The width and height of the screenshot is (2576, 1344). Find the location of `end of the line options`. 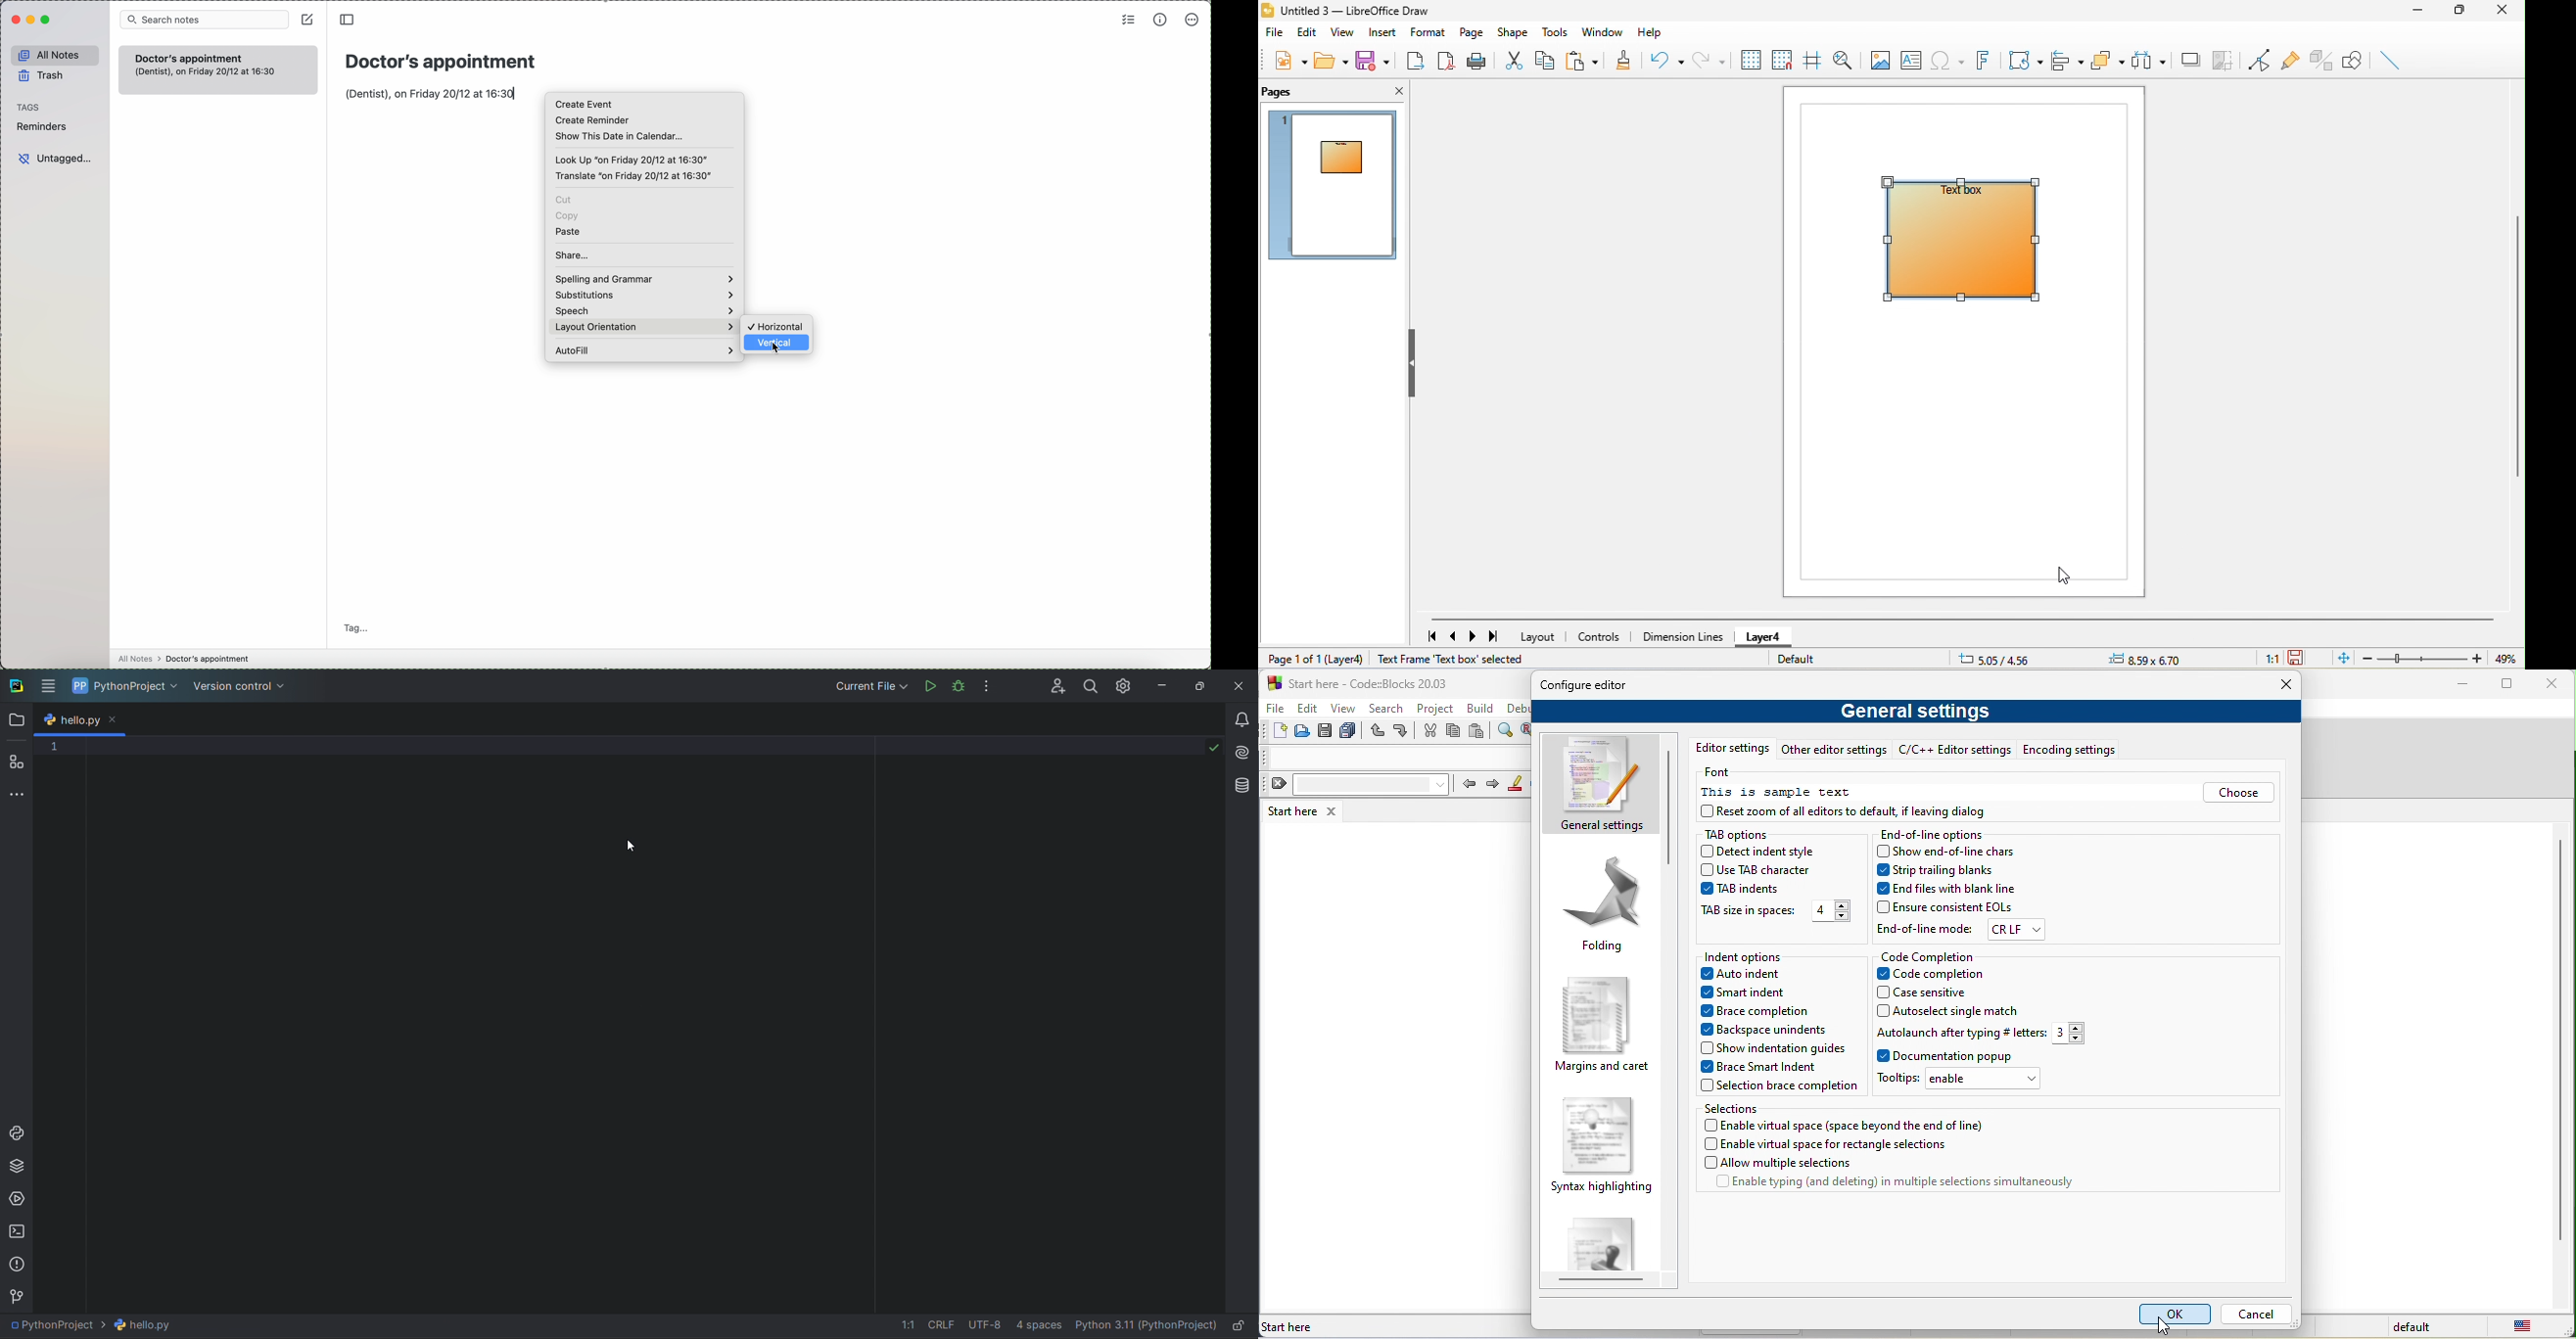

end of the line options is located at coordinates (1933, 834).